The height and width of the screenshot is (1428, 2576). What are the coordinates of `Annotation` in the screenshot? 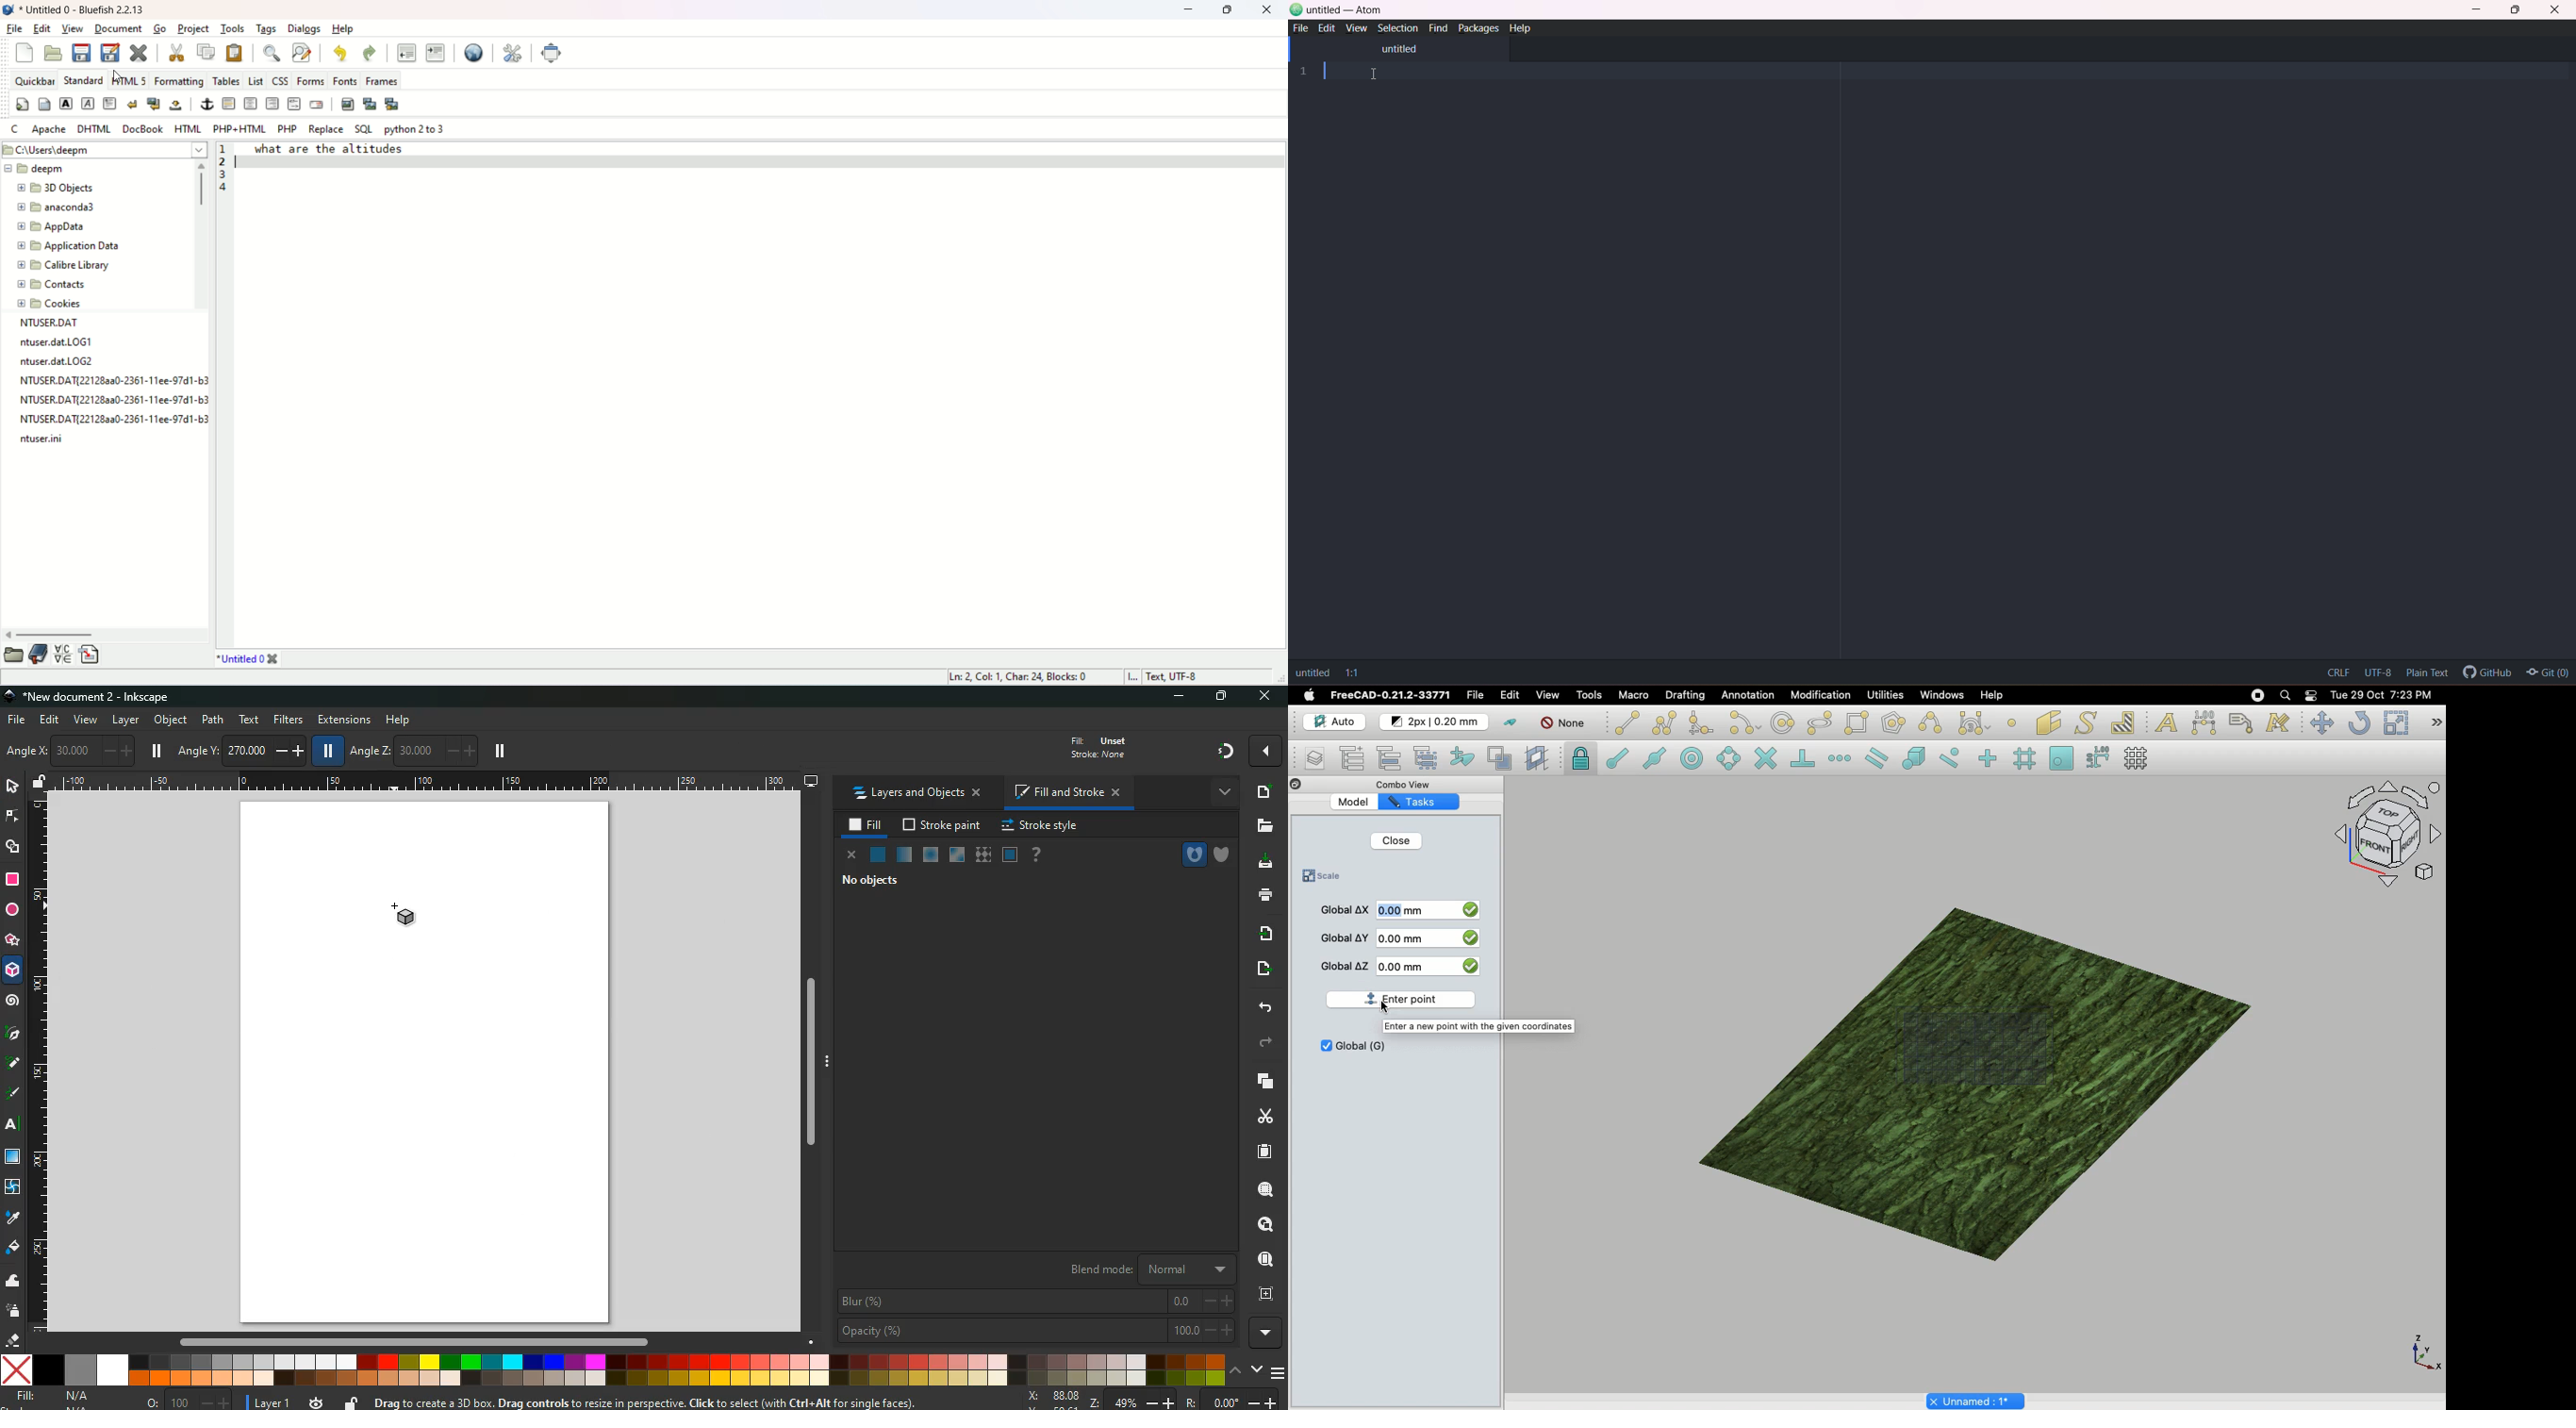 It's located at (1749, 695).